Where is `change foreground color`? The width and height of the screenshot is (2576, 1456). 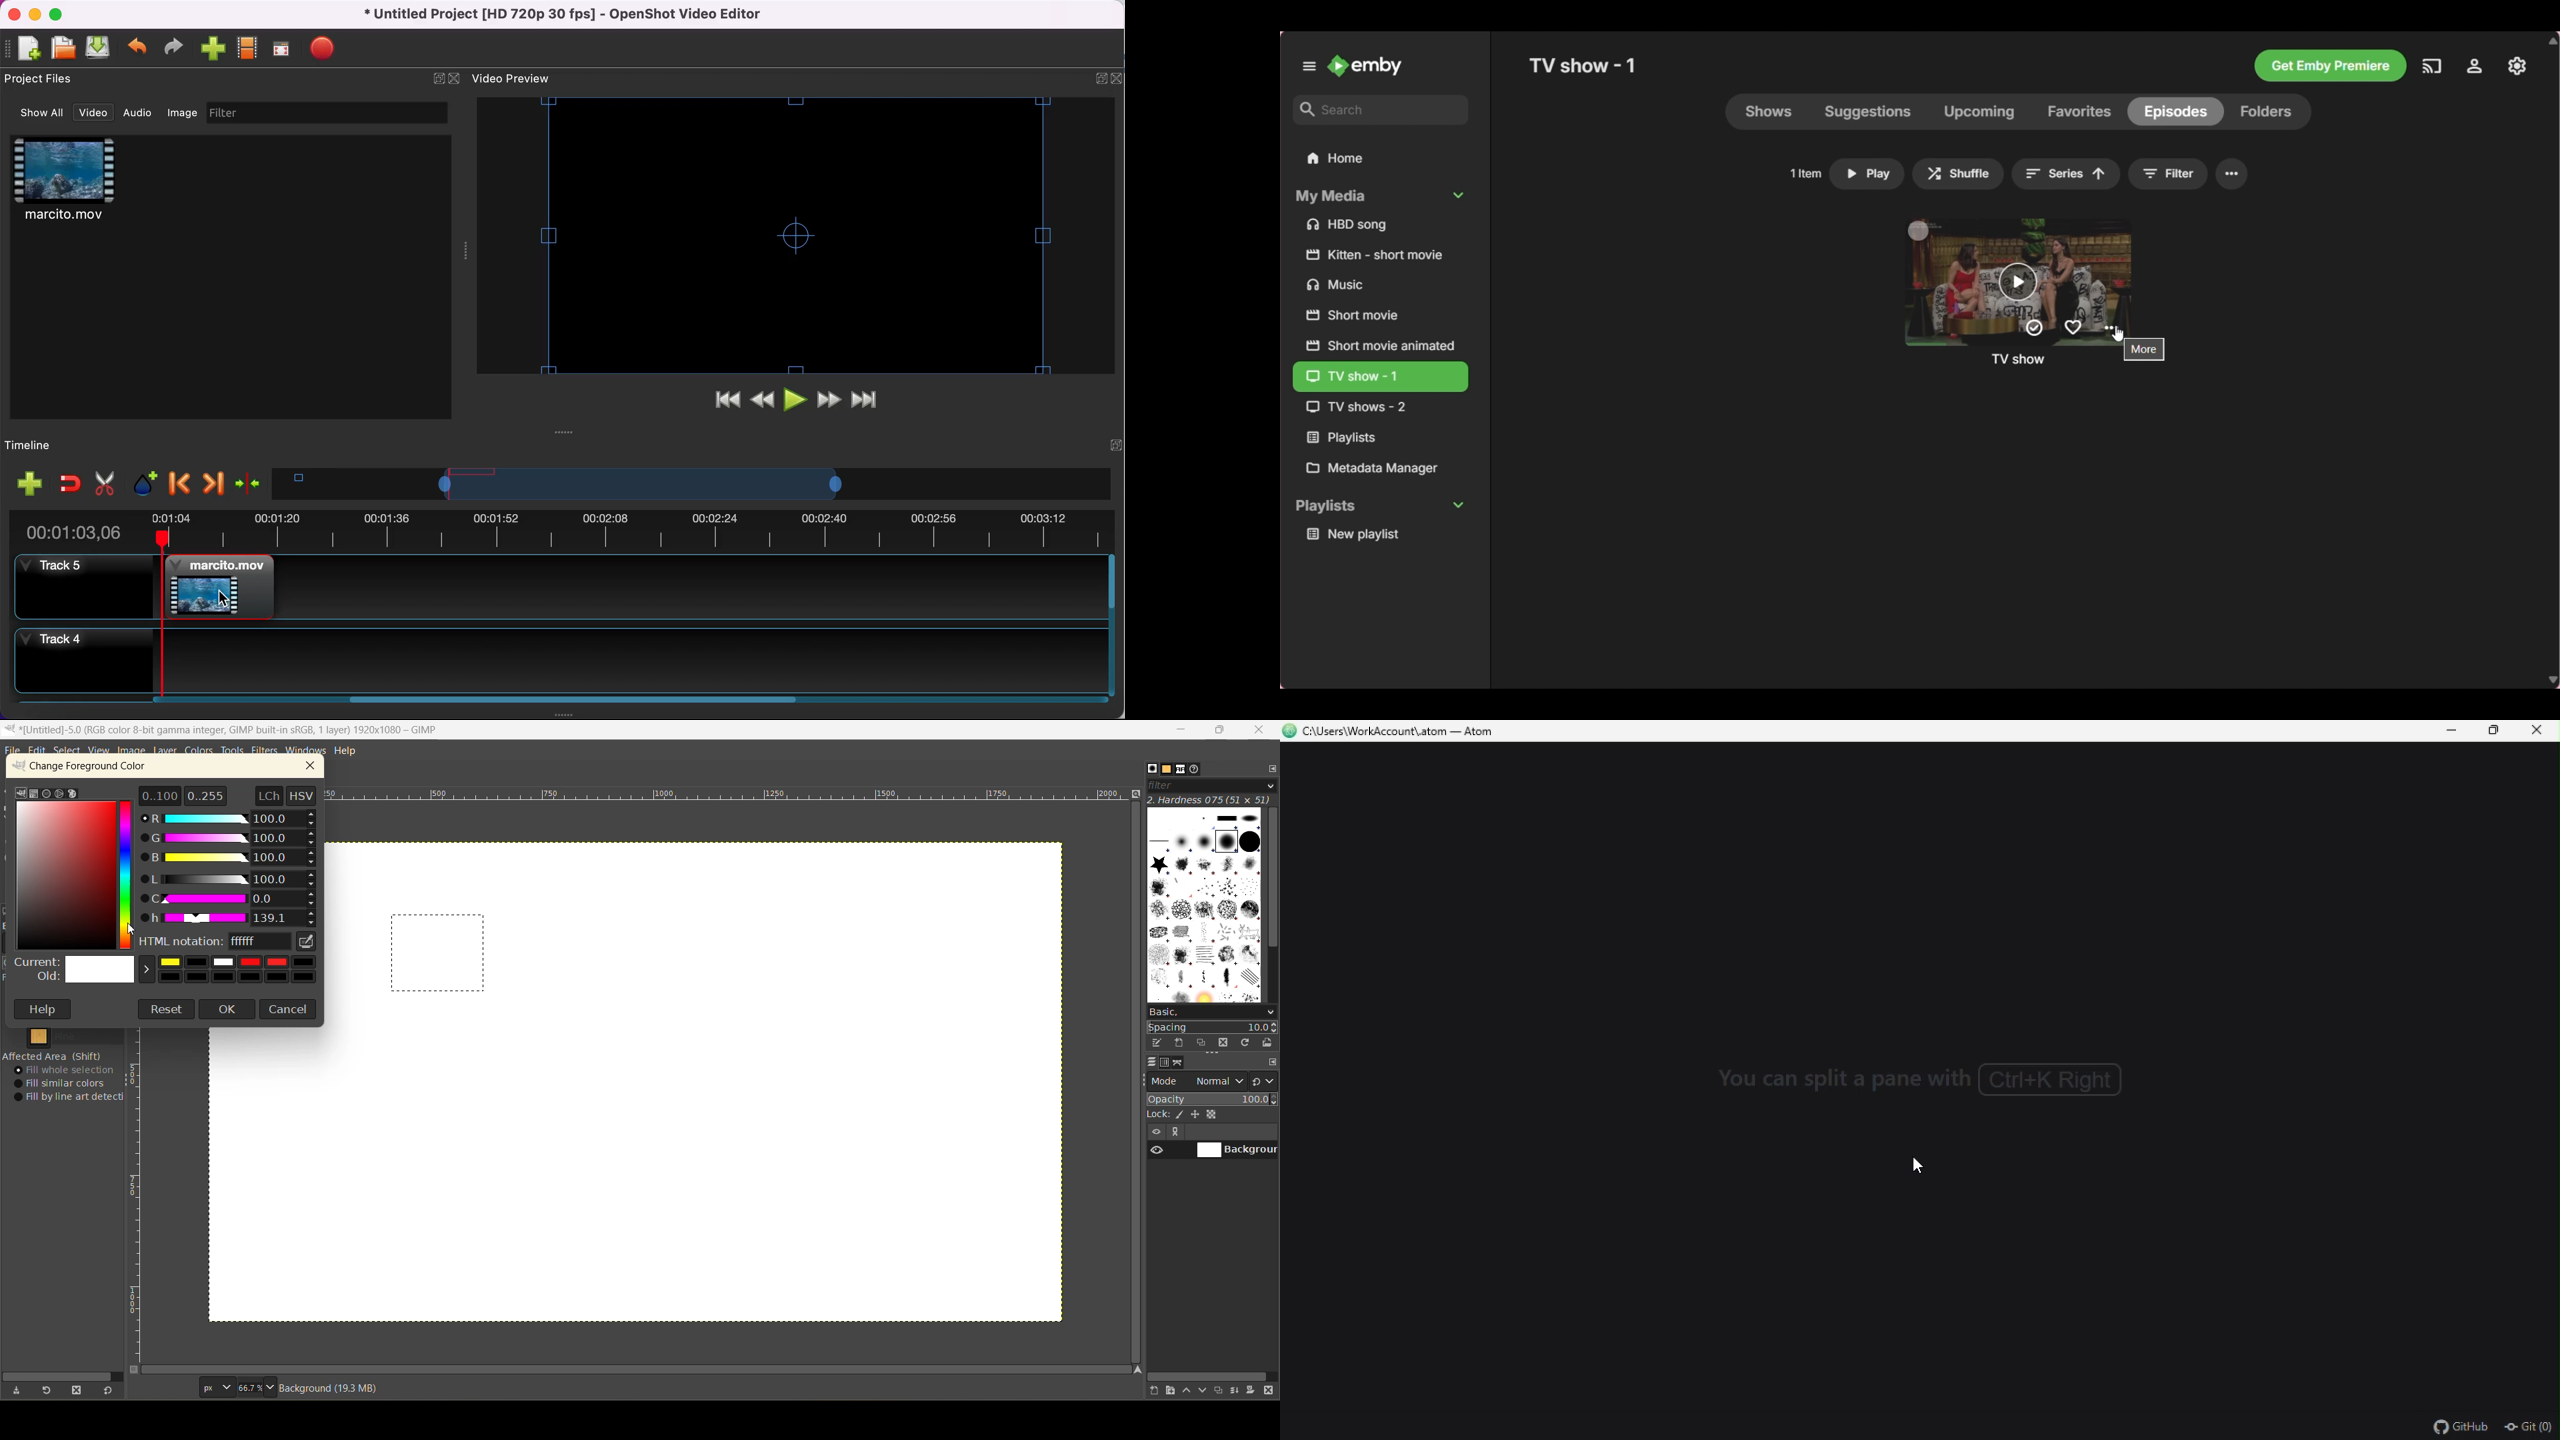
change foreground color is located at coordinates (93, 769).